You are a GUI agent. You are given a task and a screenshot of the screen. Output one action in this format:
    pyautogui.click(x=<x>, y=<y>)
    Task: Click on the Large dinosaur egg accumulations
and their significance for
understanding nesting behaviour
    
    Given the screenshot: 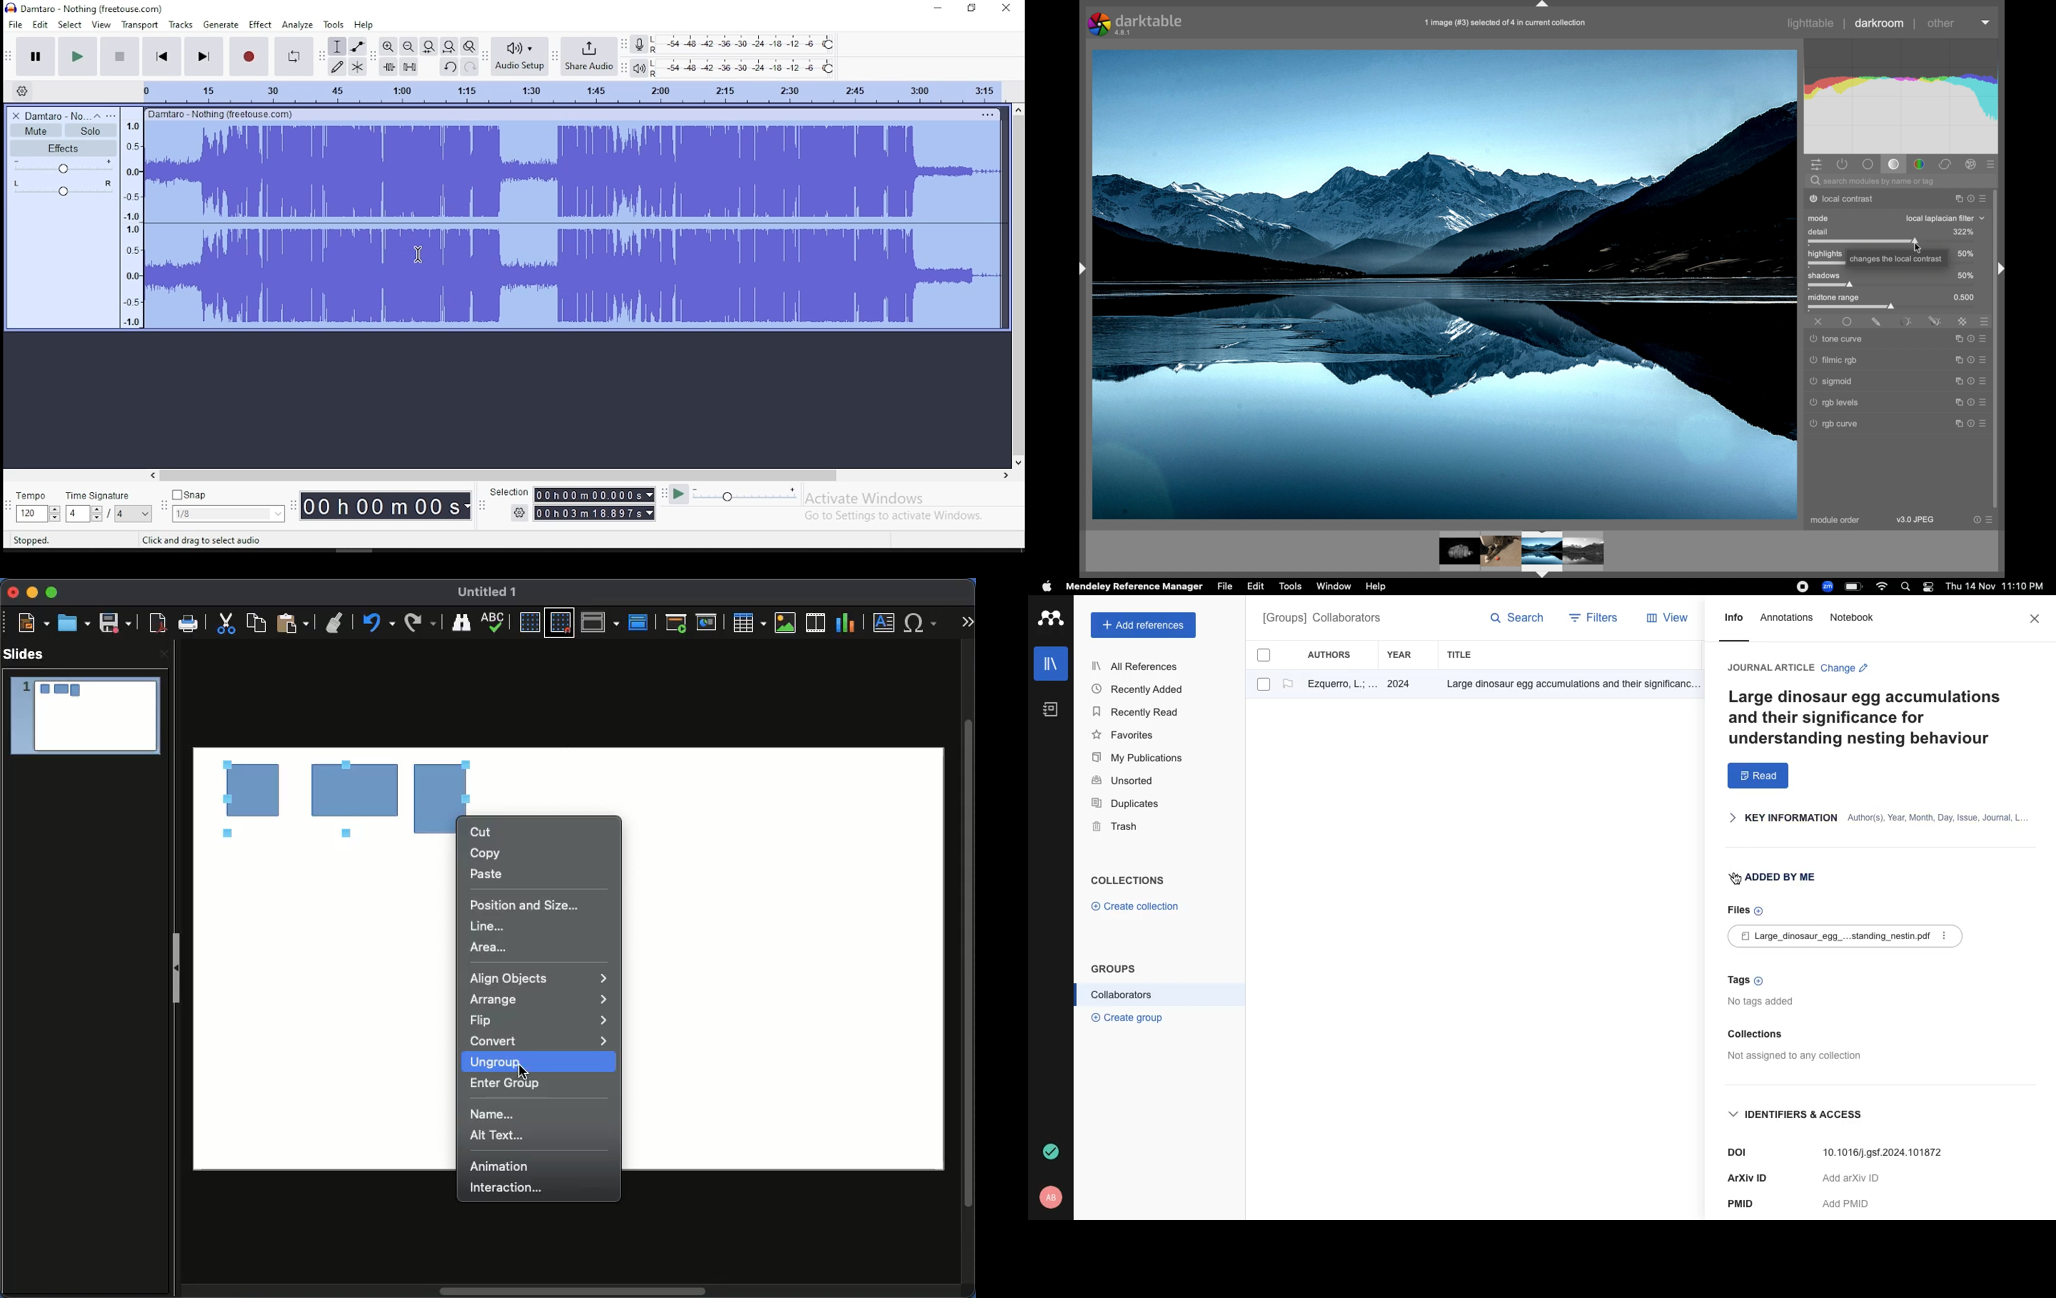 What is the action you would take?
    pyautogui.click(x=1870, y=718)
    